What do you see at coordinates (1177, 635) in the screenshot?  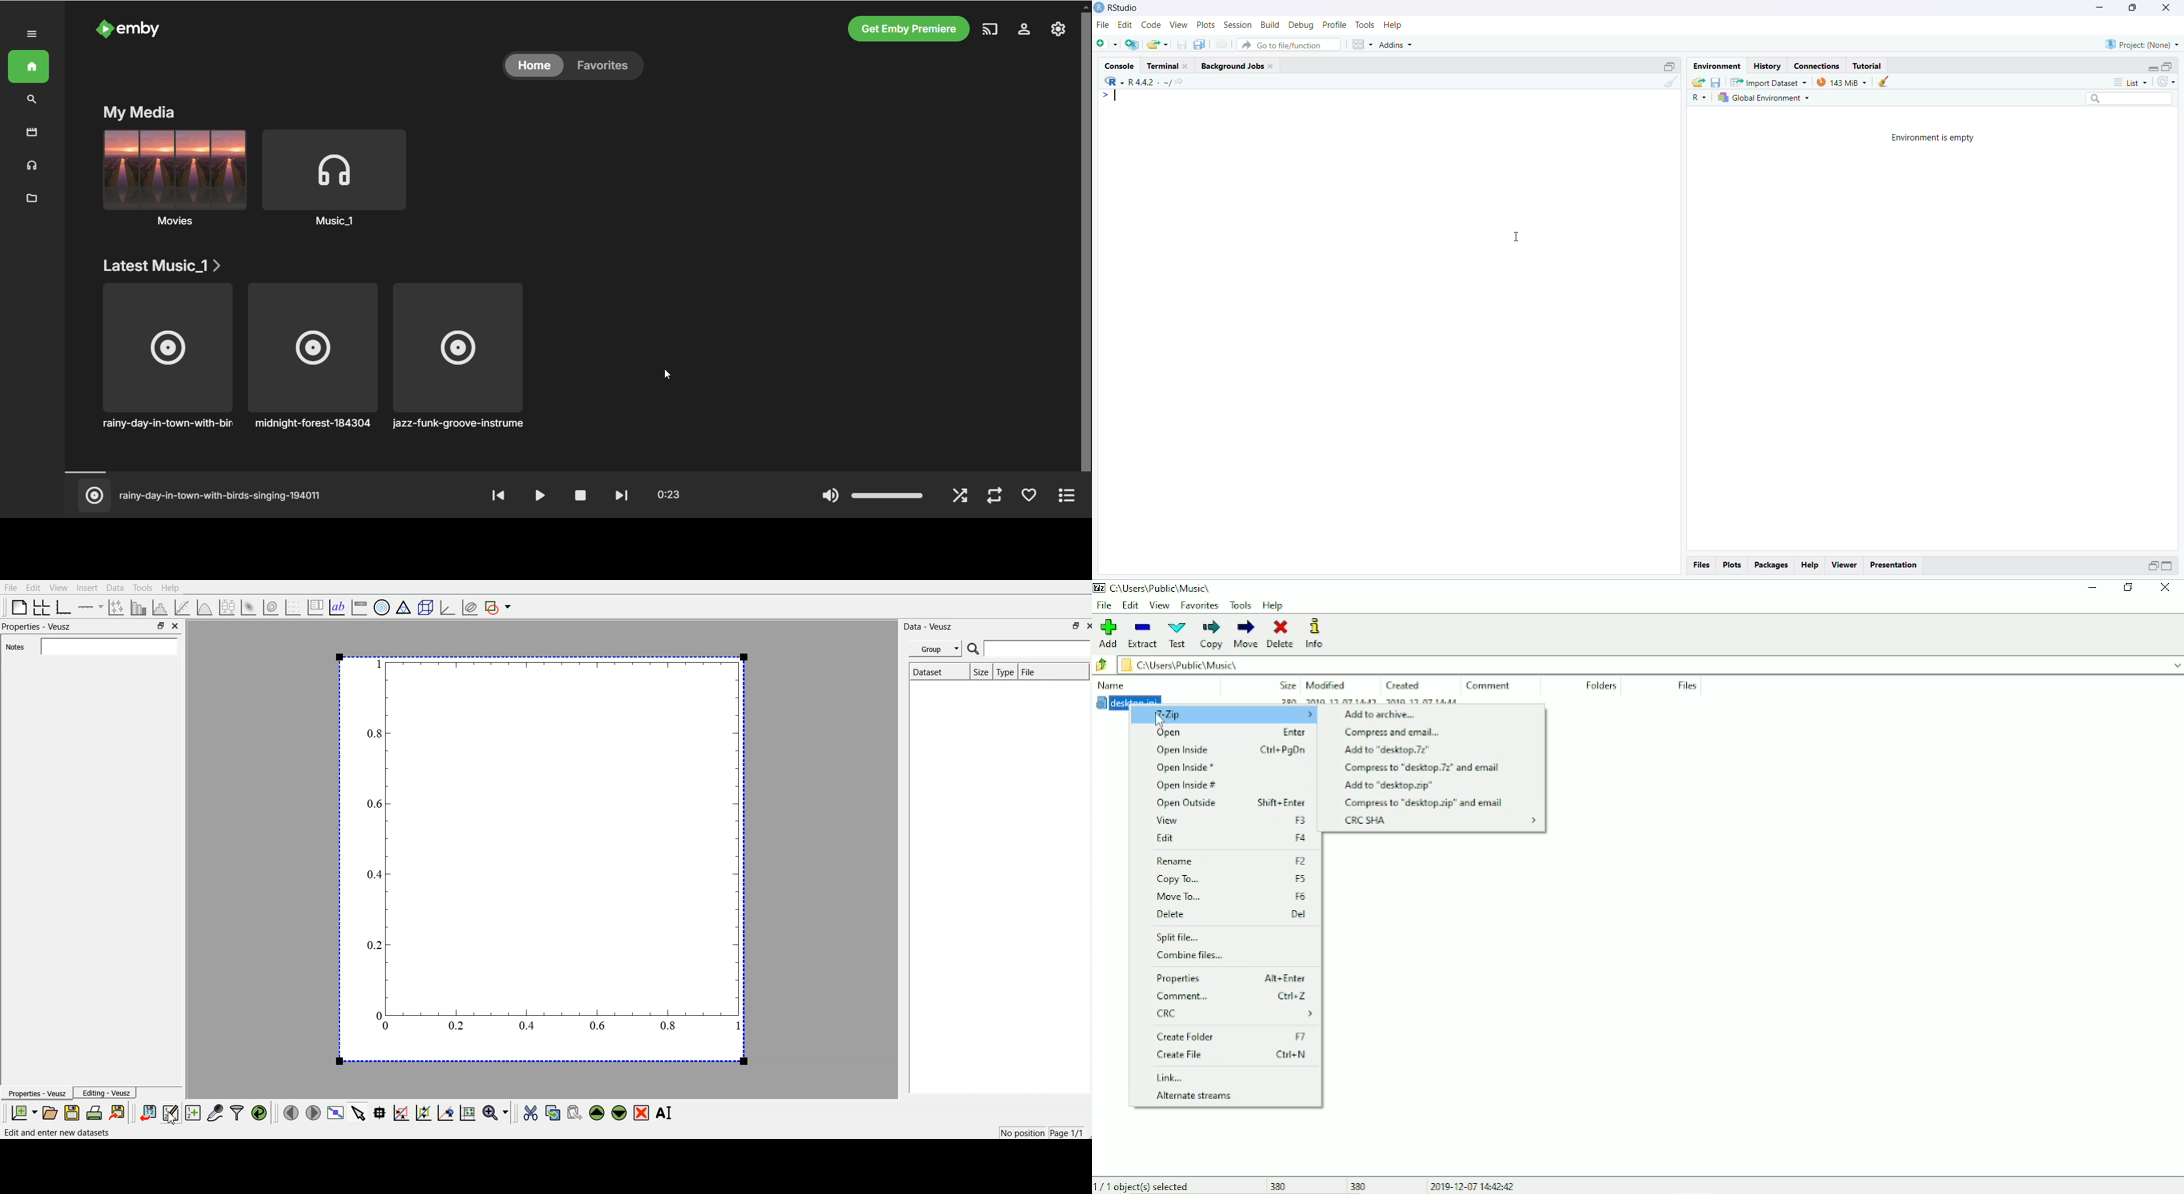 I see `Test` at bounding box center [1177, 635].